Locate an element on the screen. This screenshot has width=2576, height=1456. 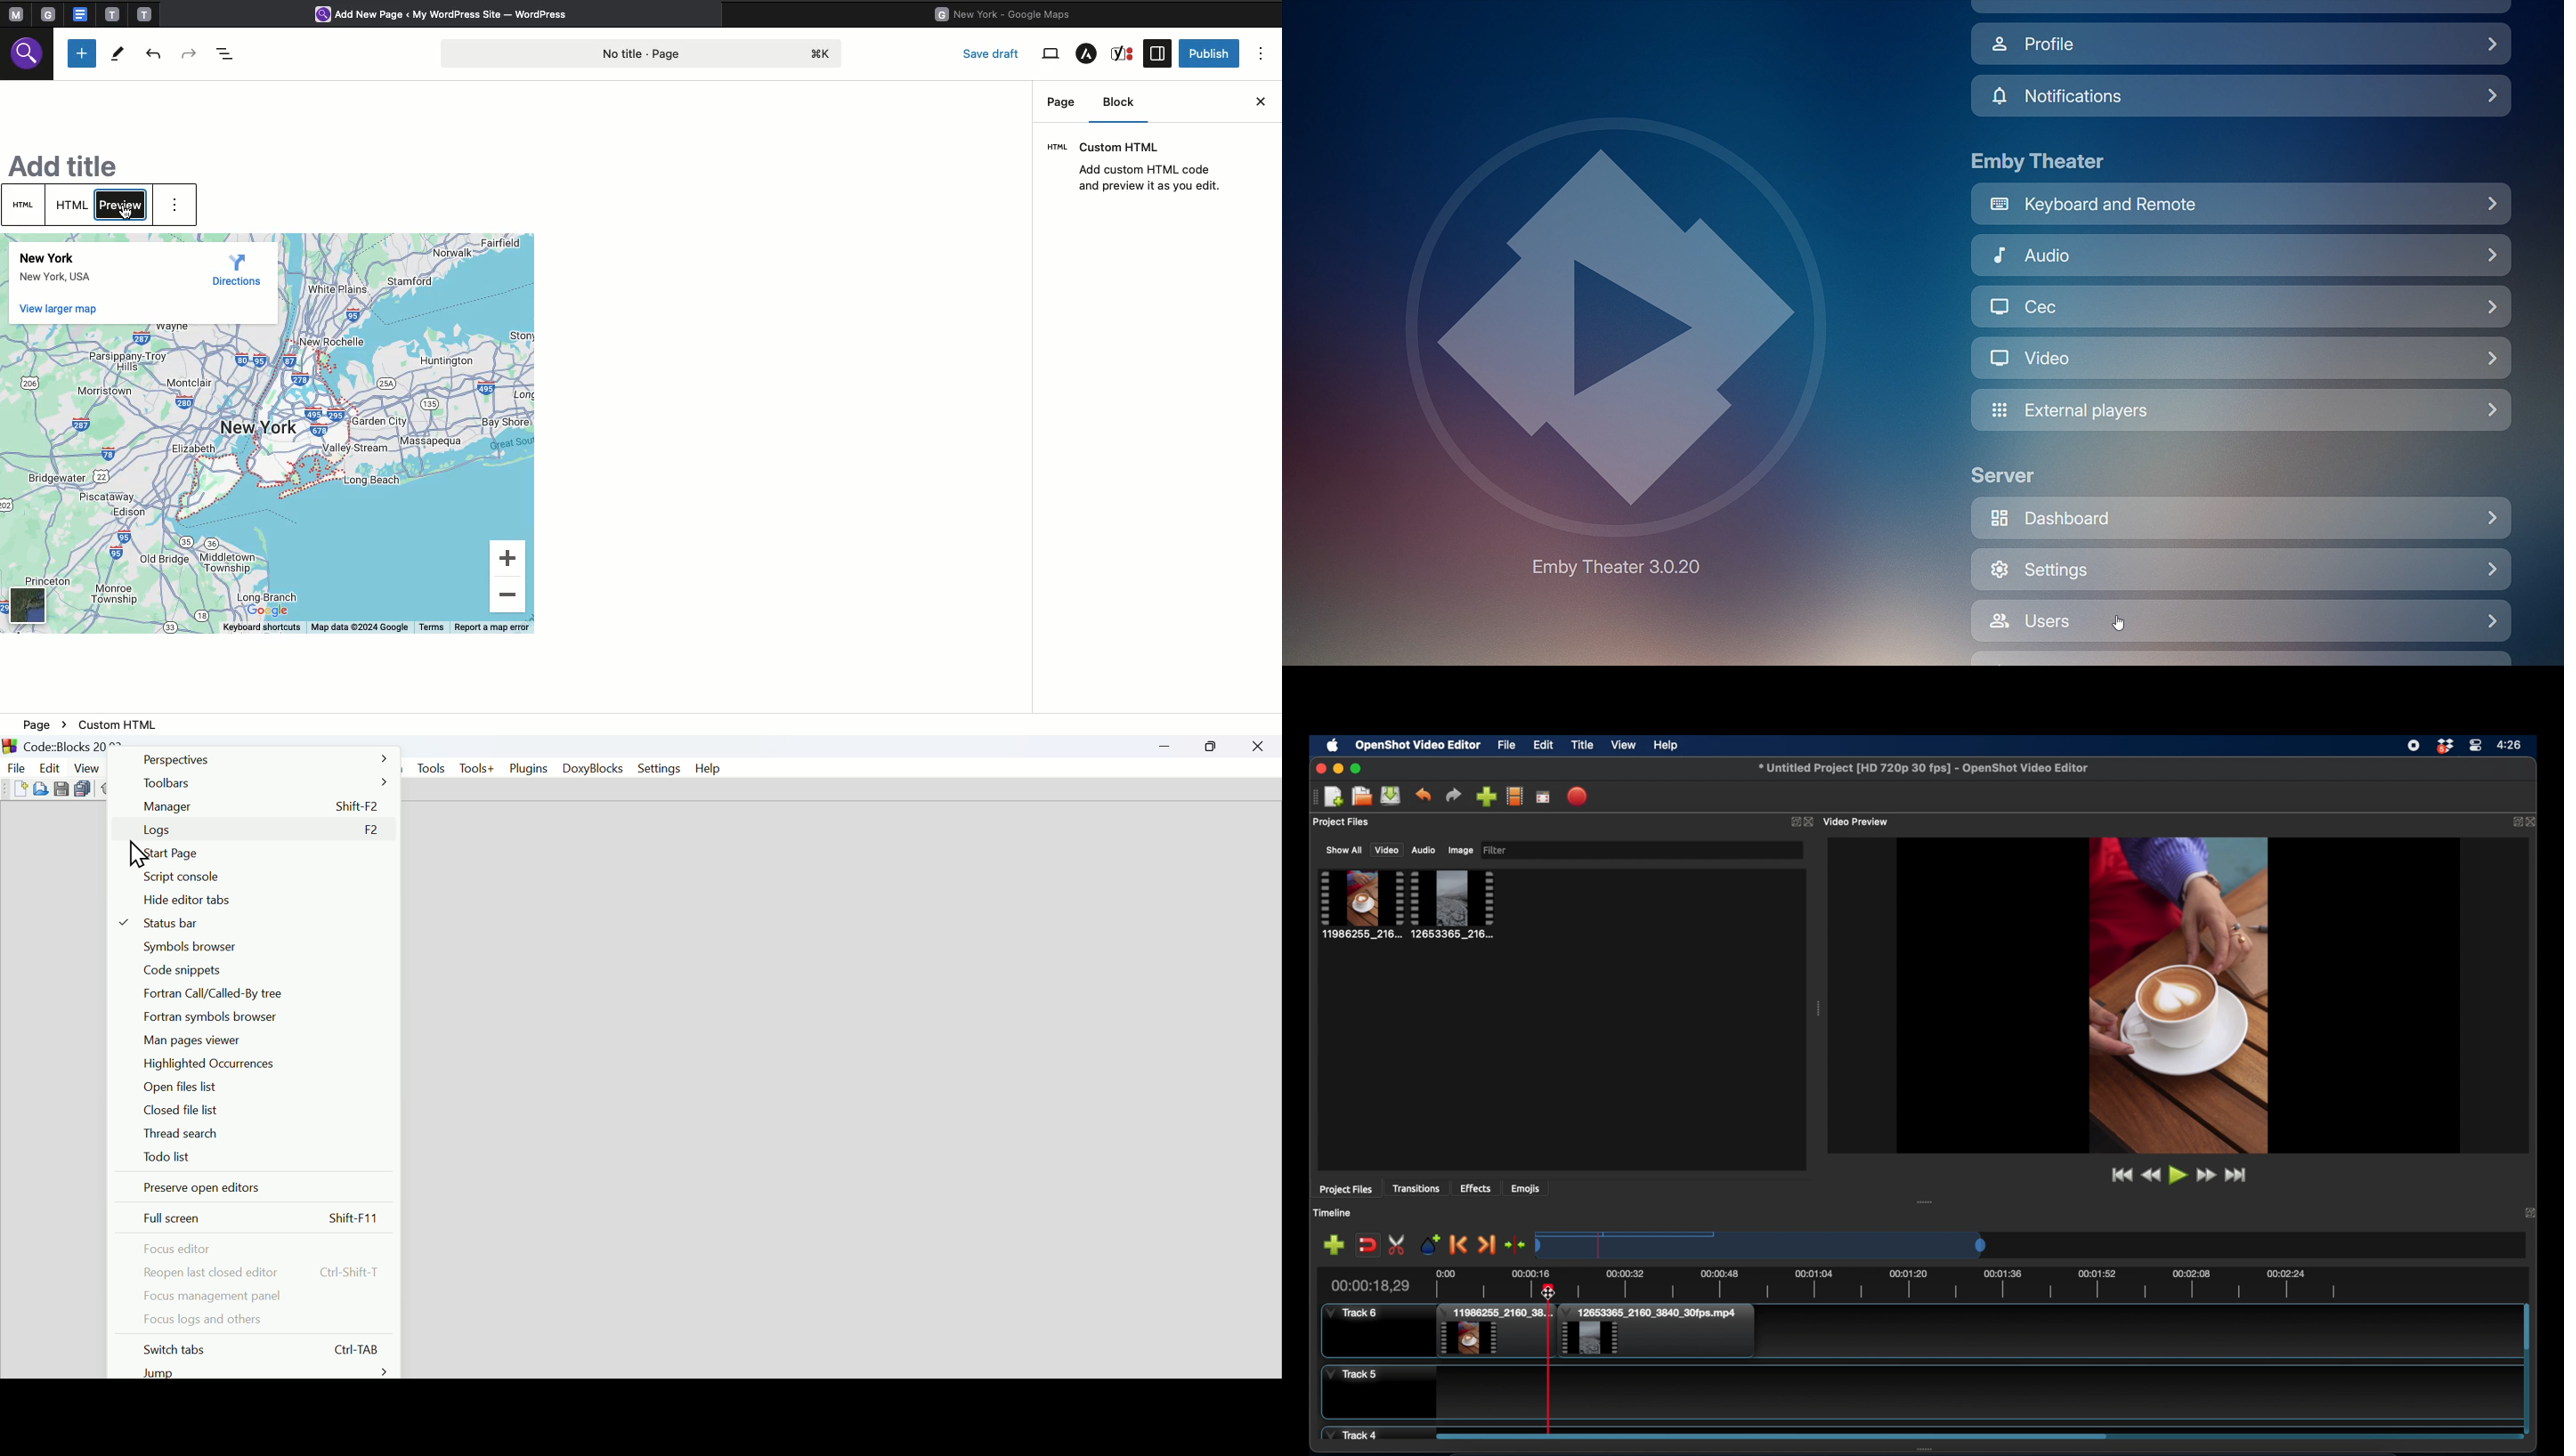
Add new block is located at coordinates (82, 53).